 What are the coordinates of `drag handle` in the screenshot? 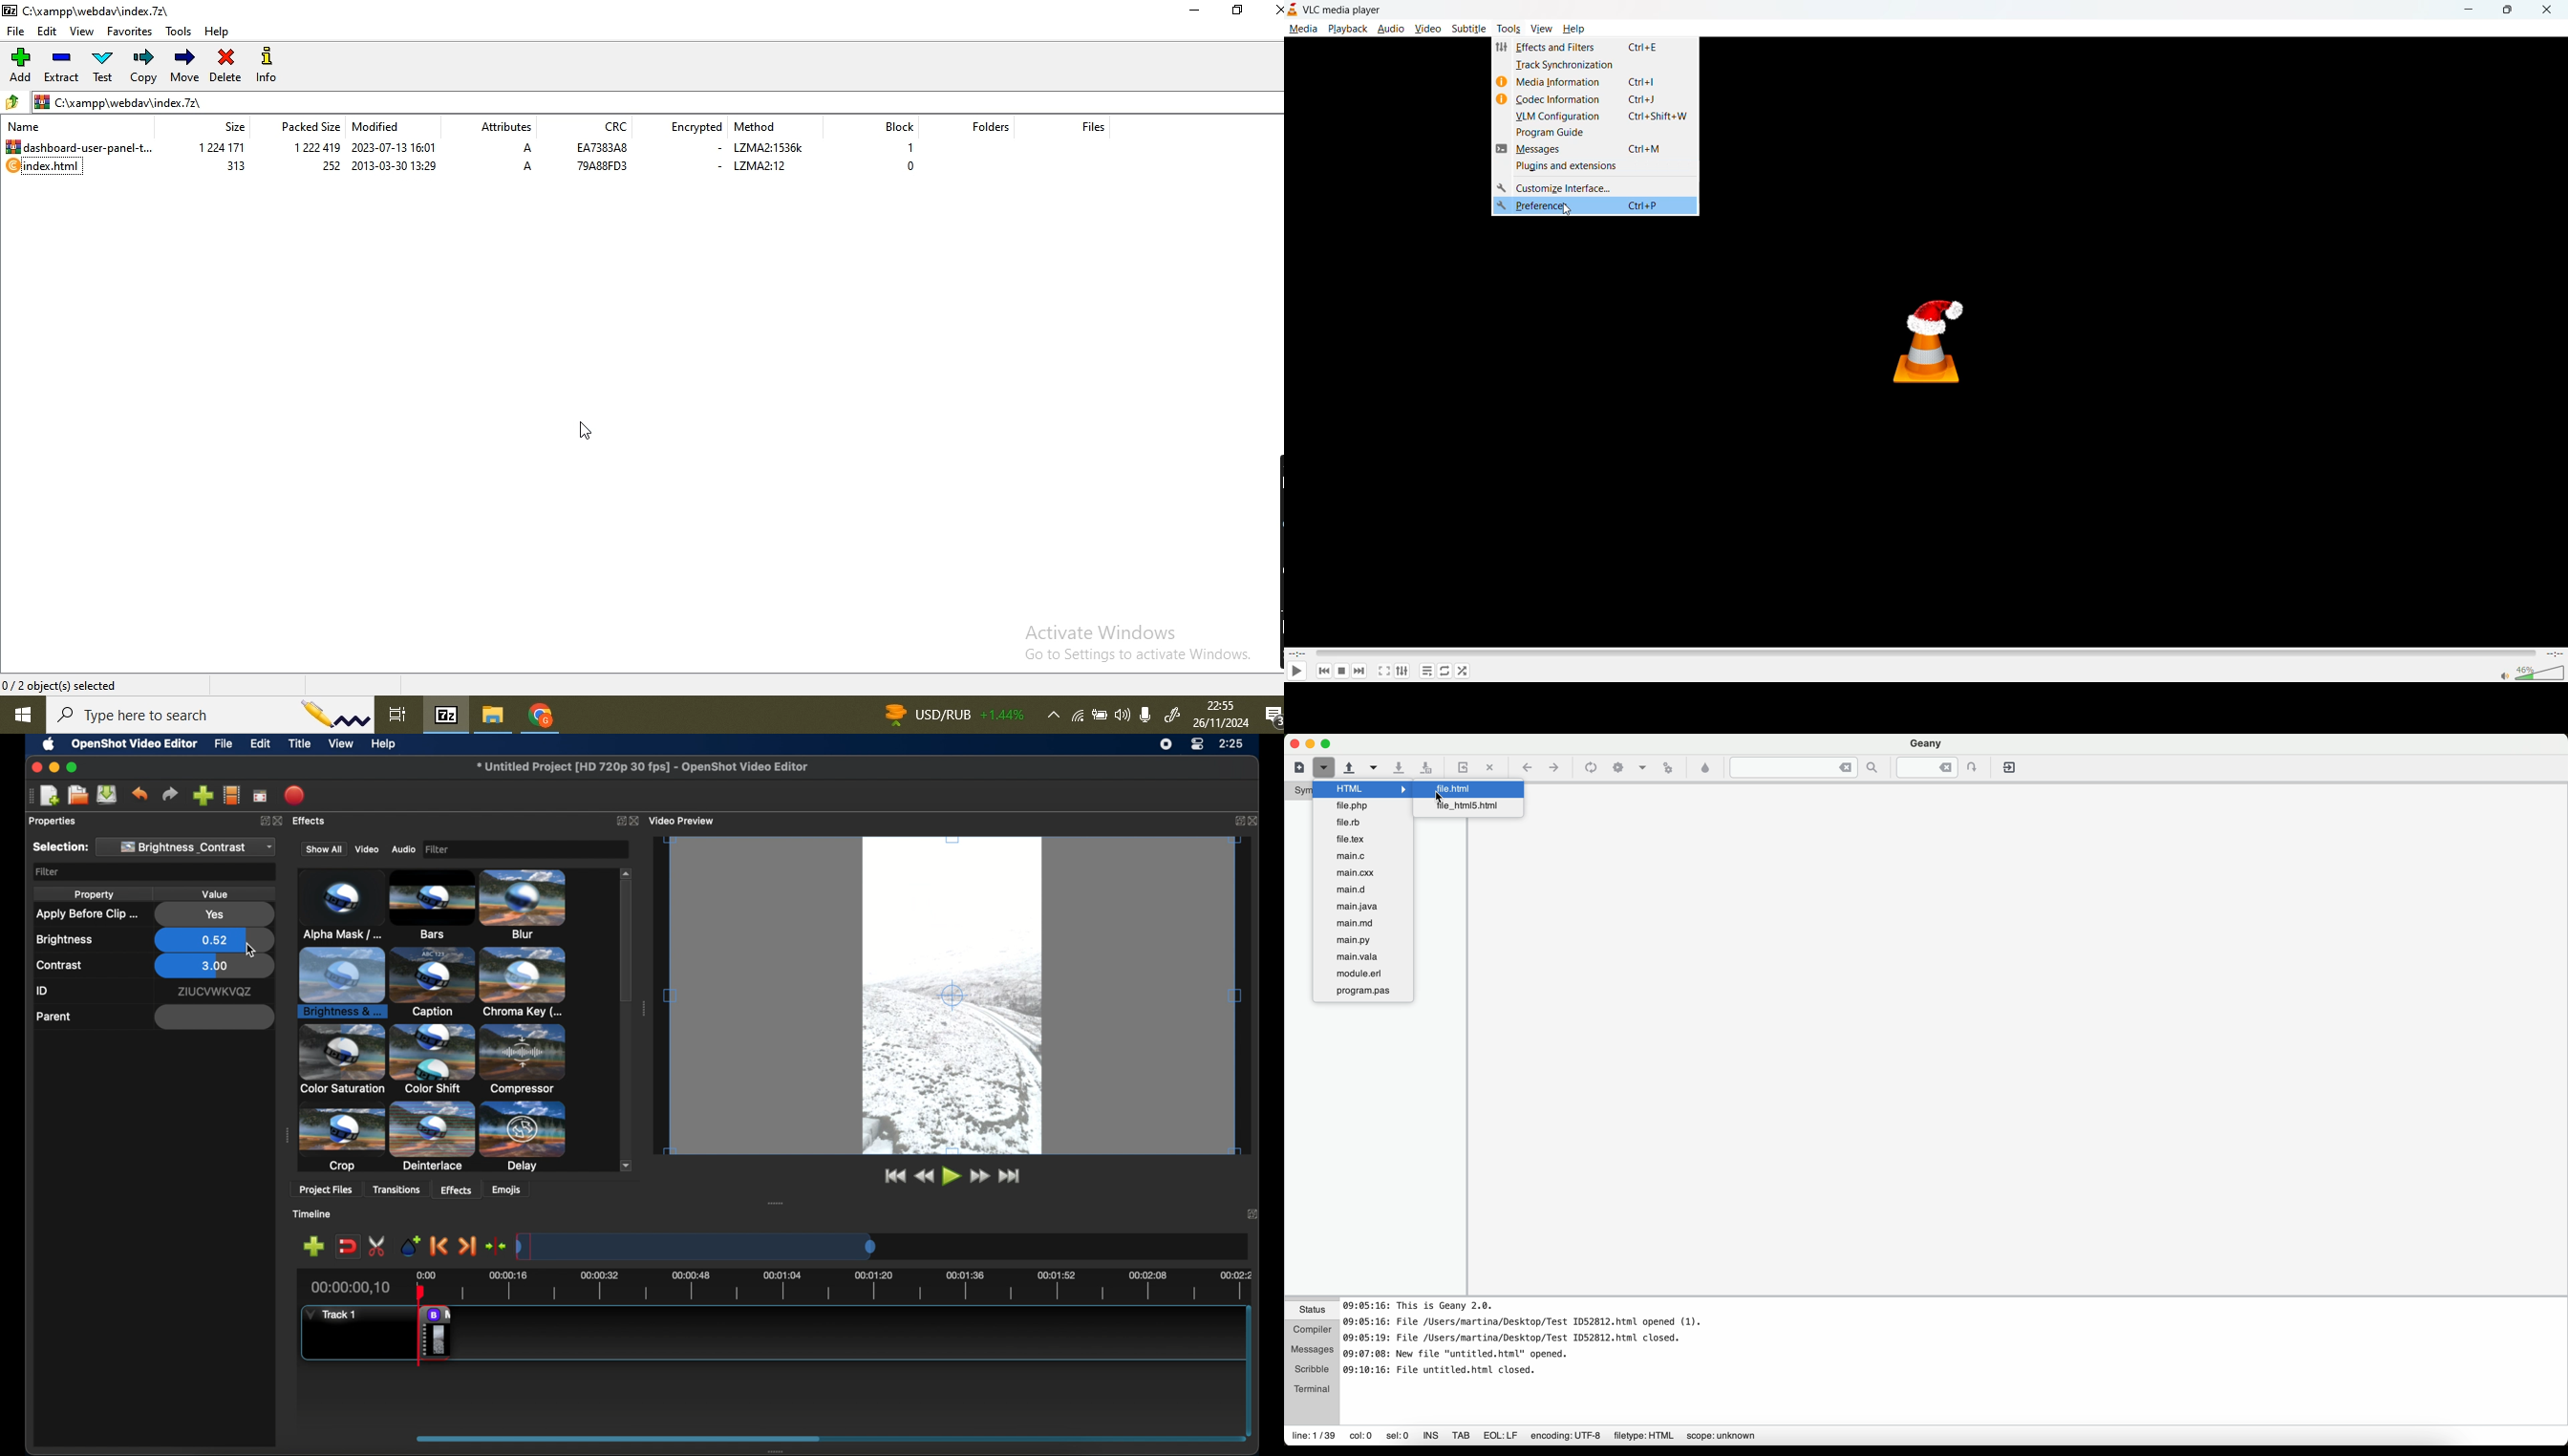 It's located at (643, 1007).